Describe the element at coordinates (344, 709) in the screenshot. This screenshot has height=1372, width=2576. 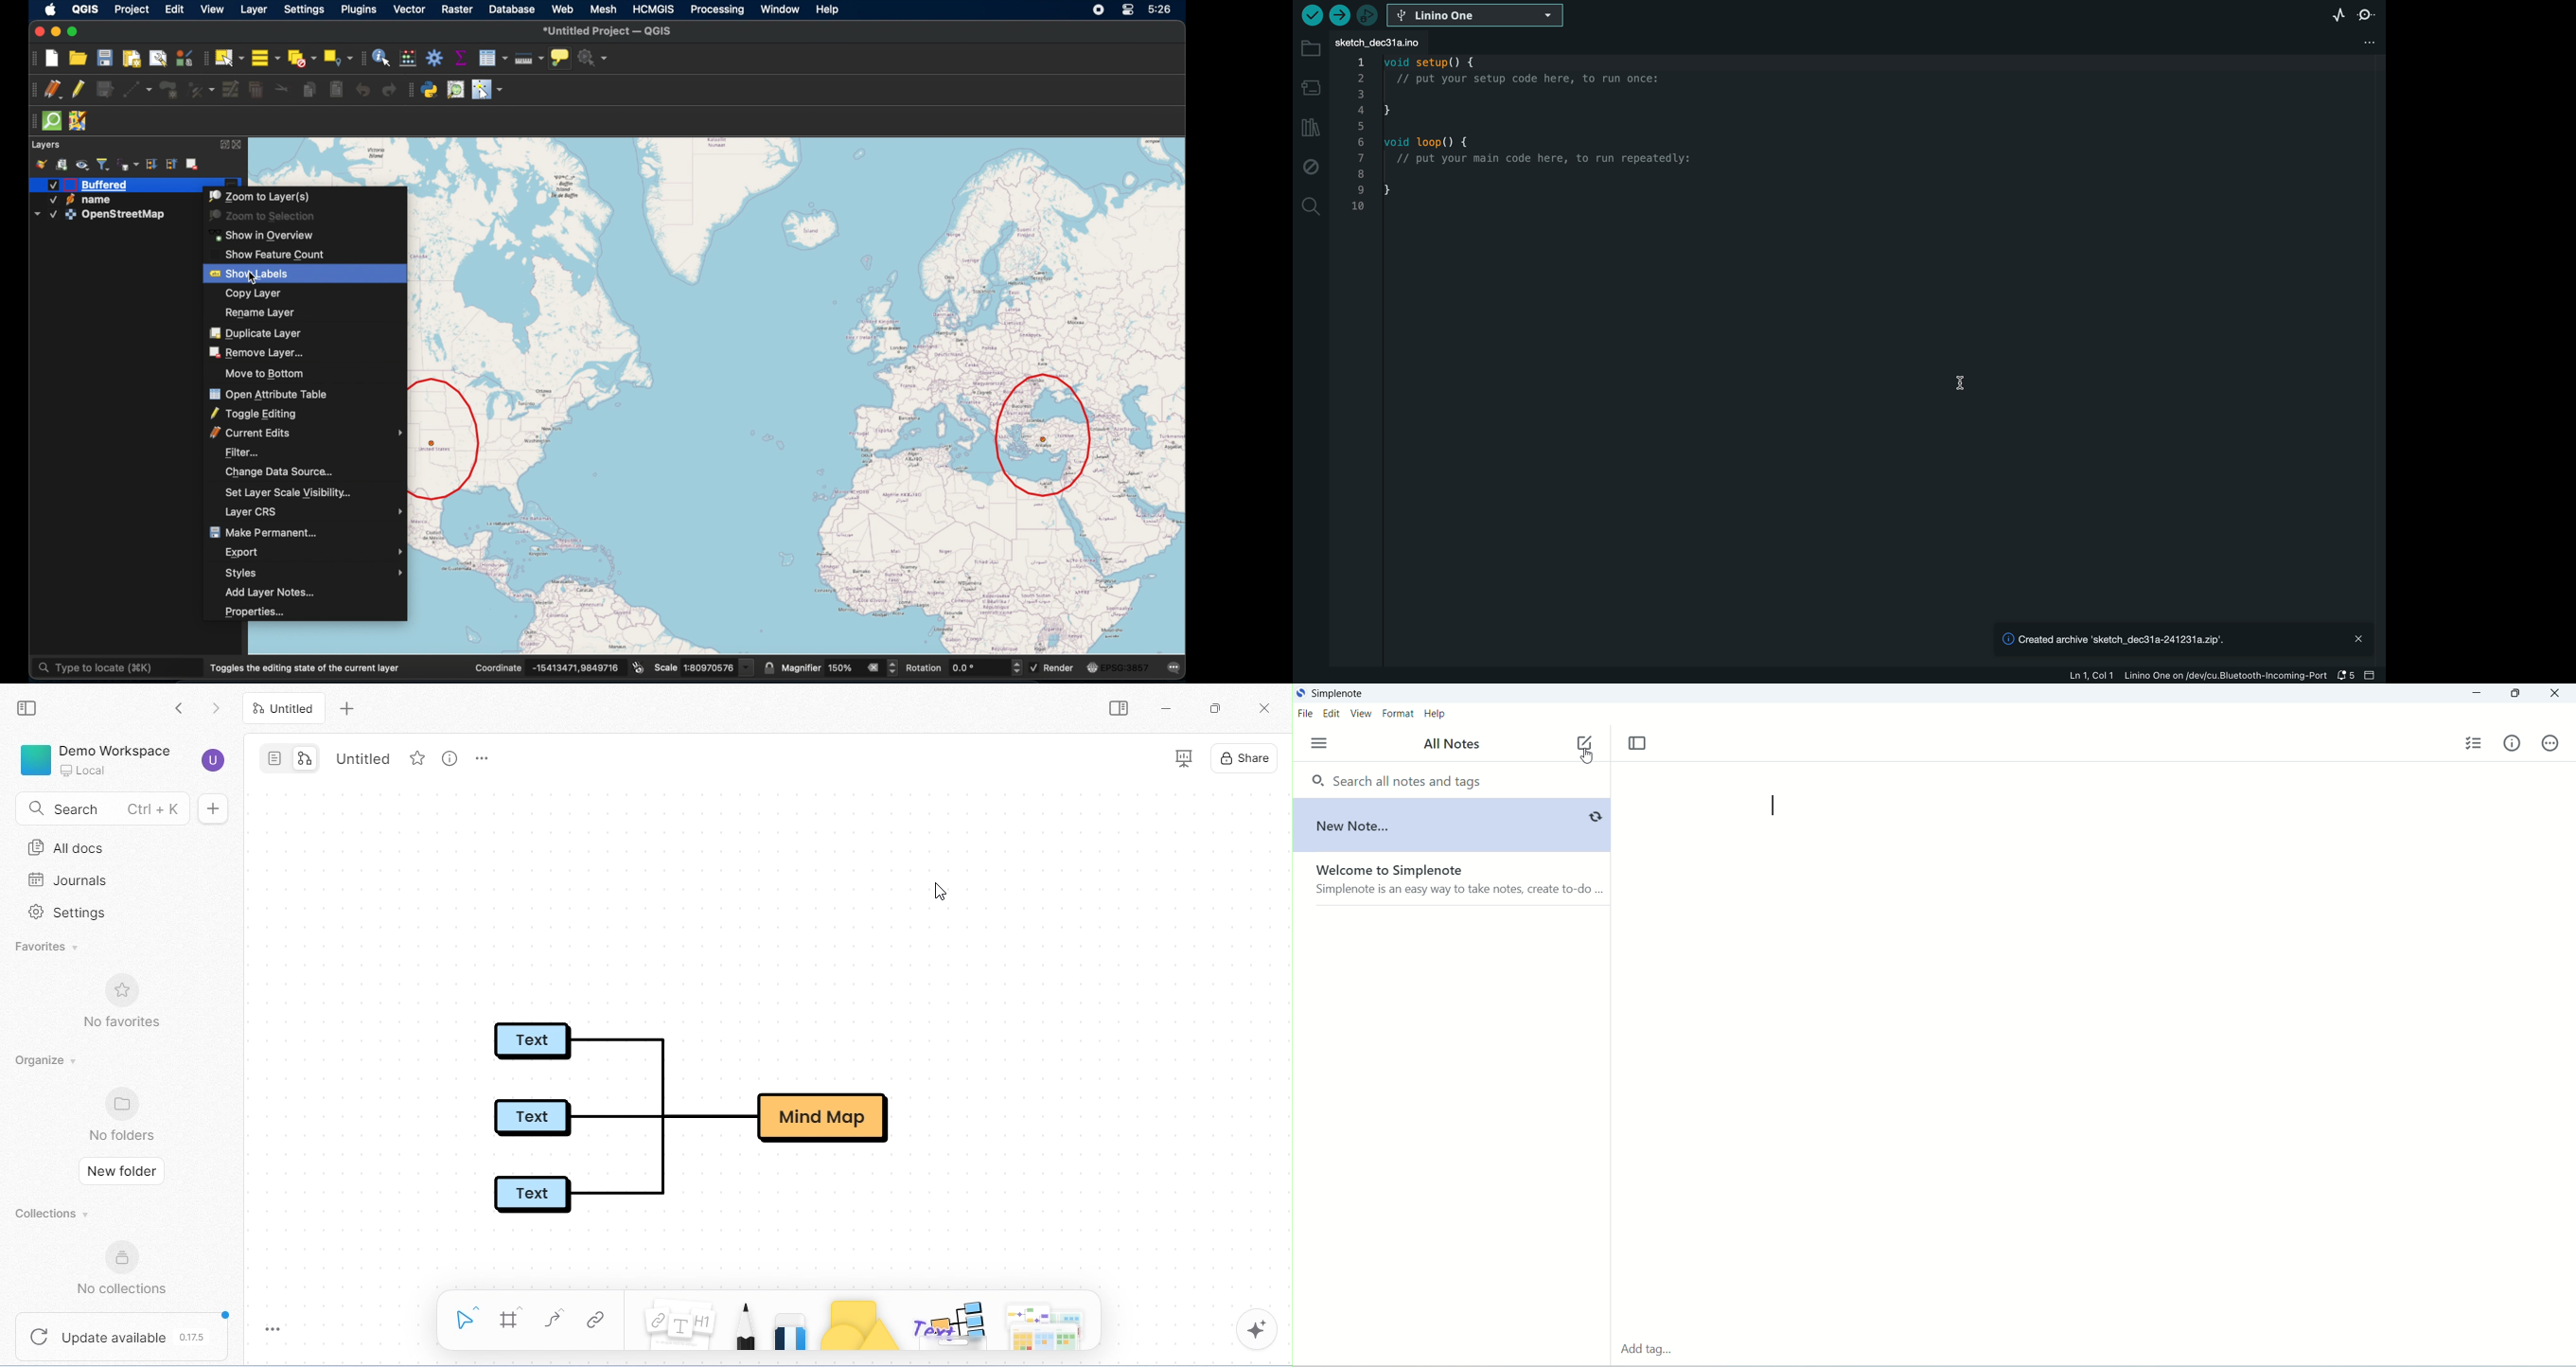
I see `new tab` at that location.